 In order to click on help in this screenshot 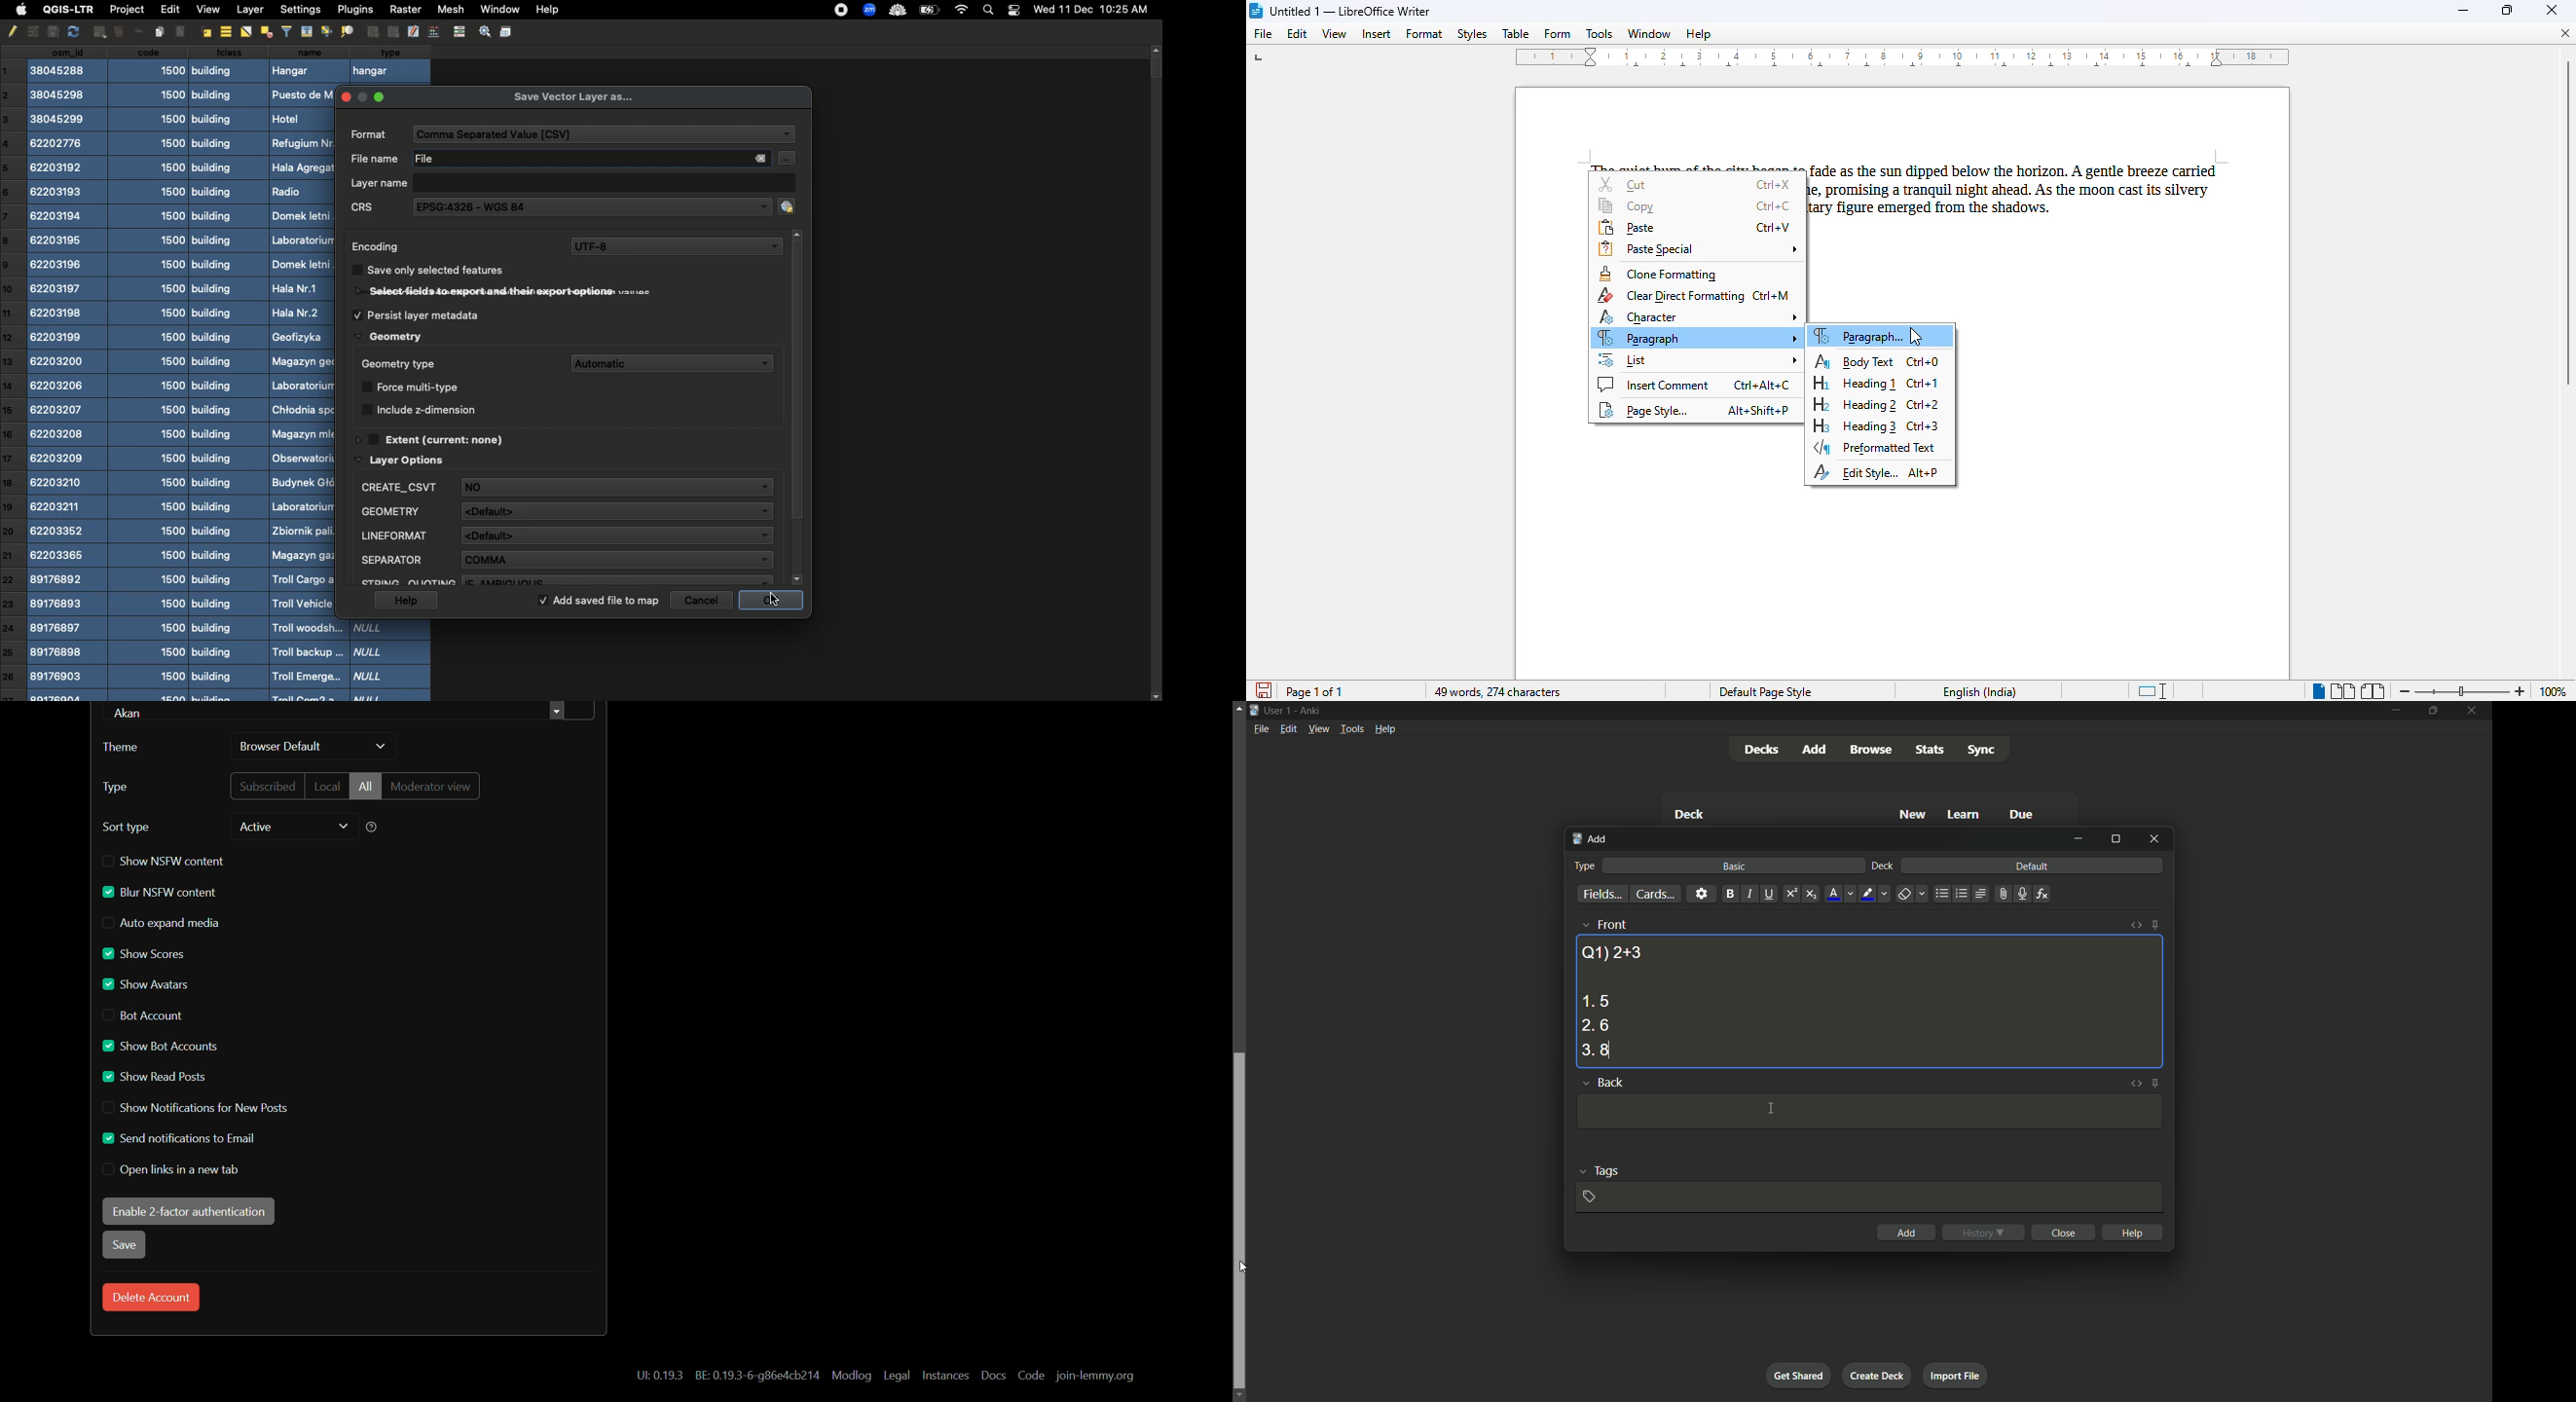, I will do `click(2134, 1232)`.